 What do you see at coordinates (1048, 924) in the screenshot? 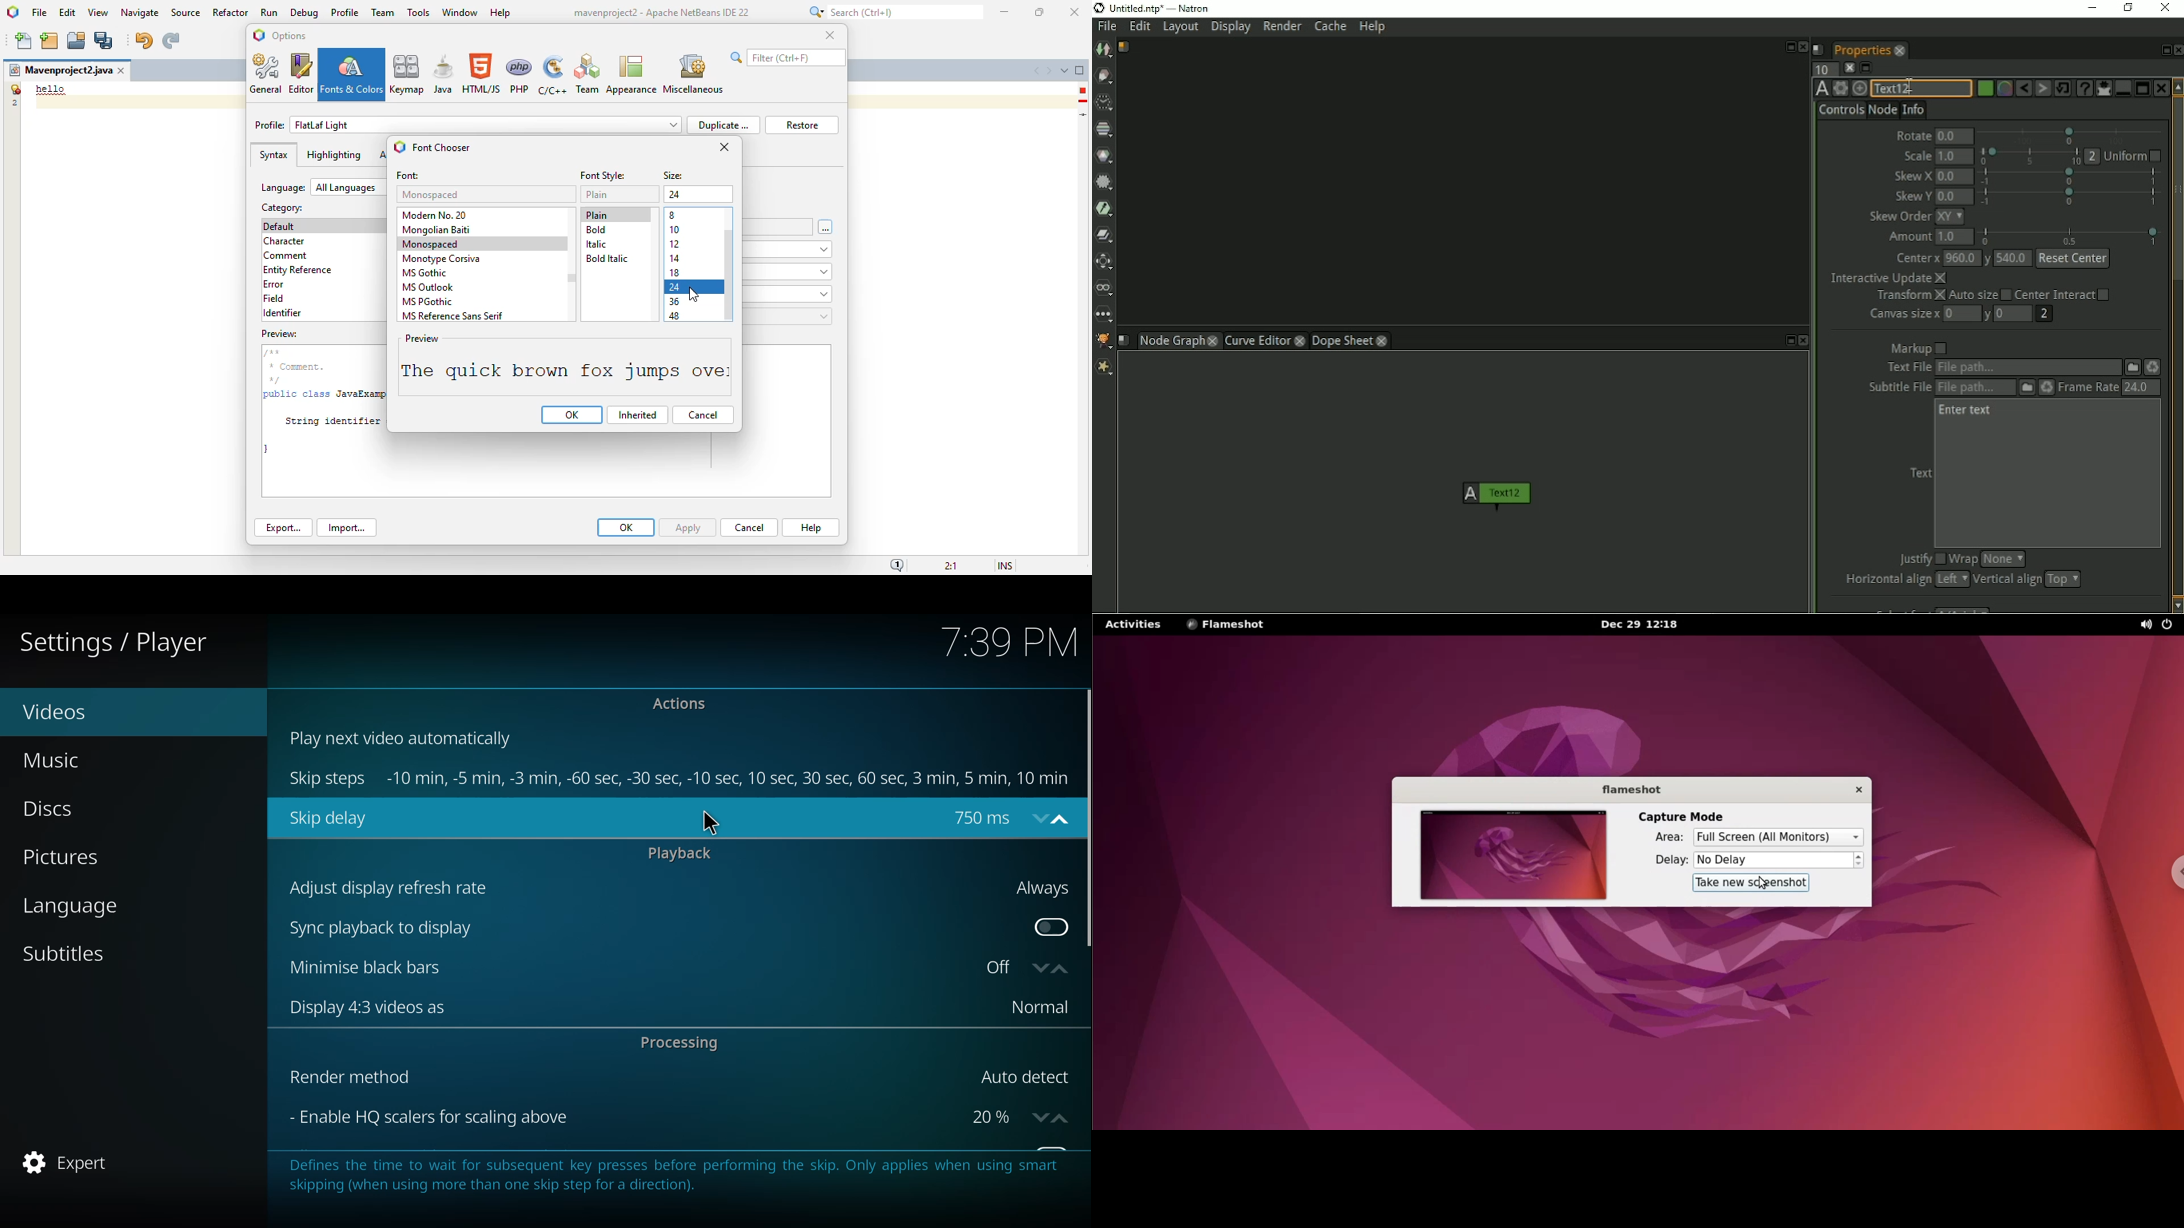
I see `enable` at bounding box center [1048, 924].